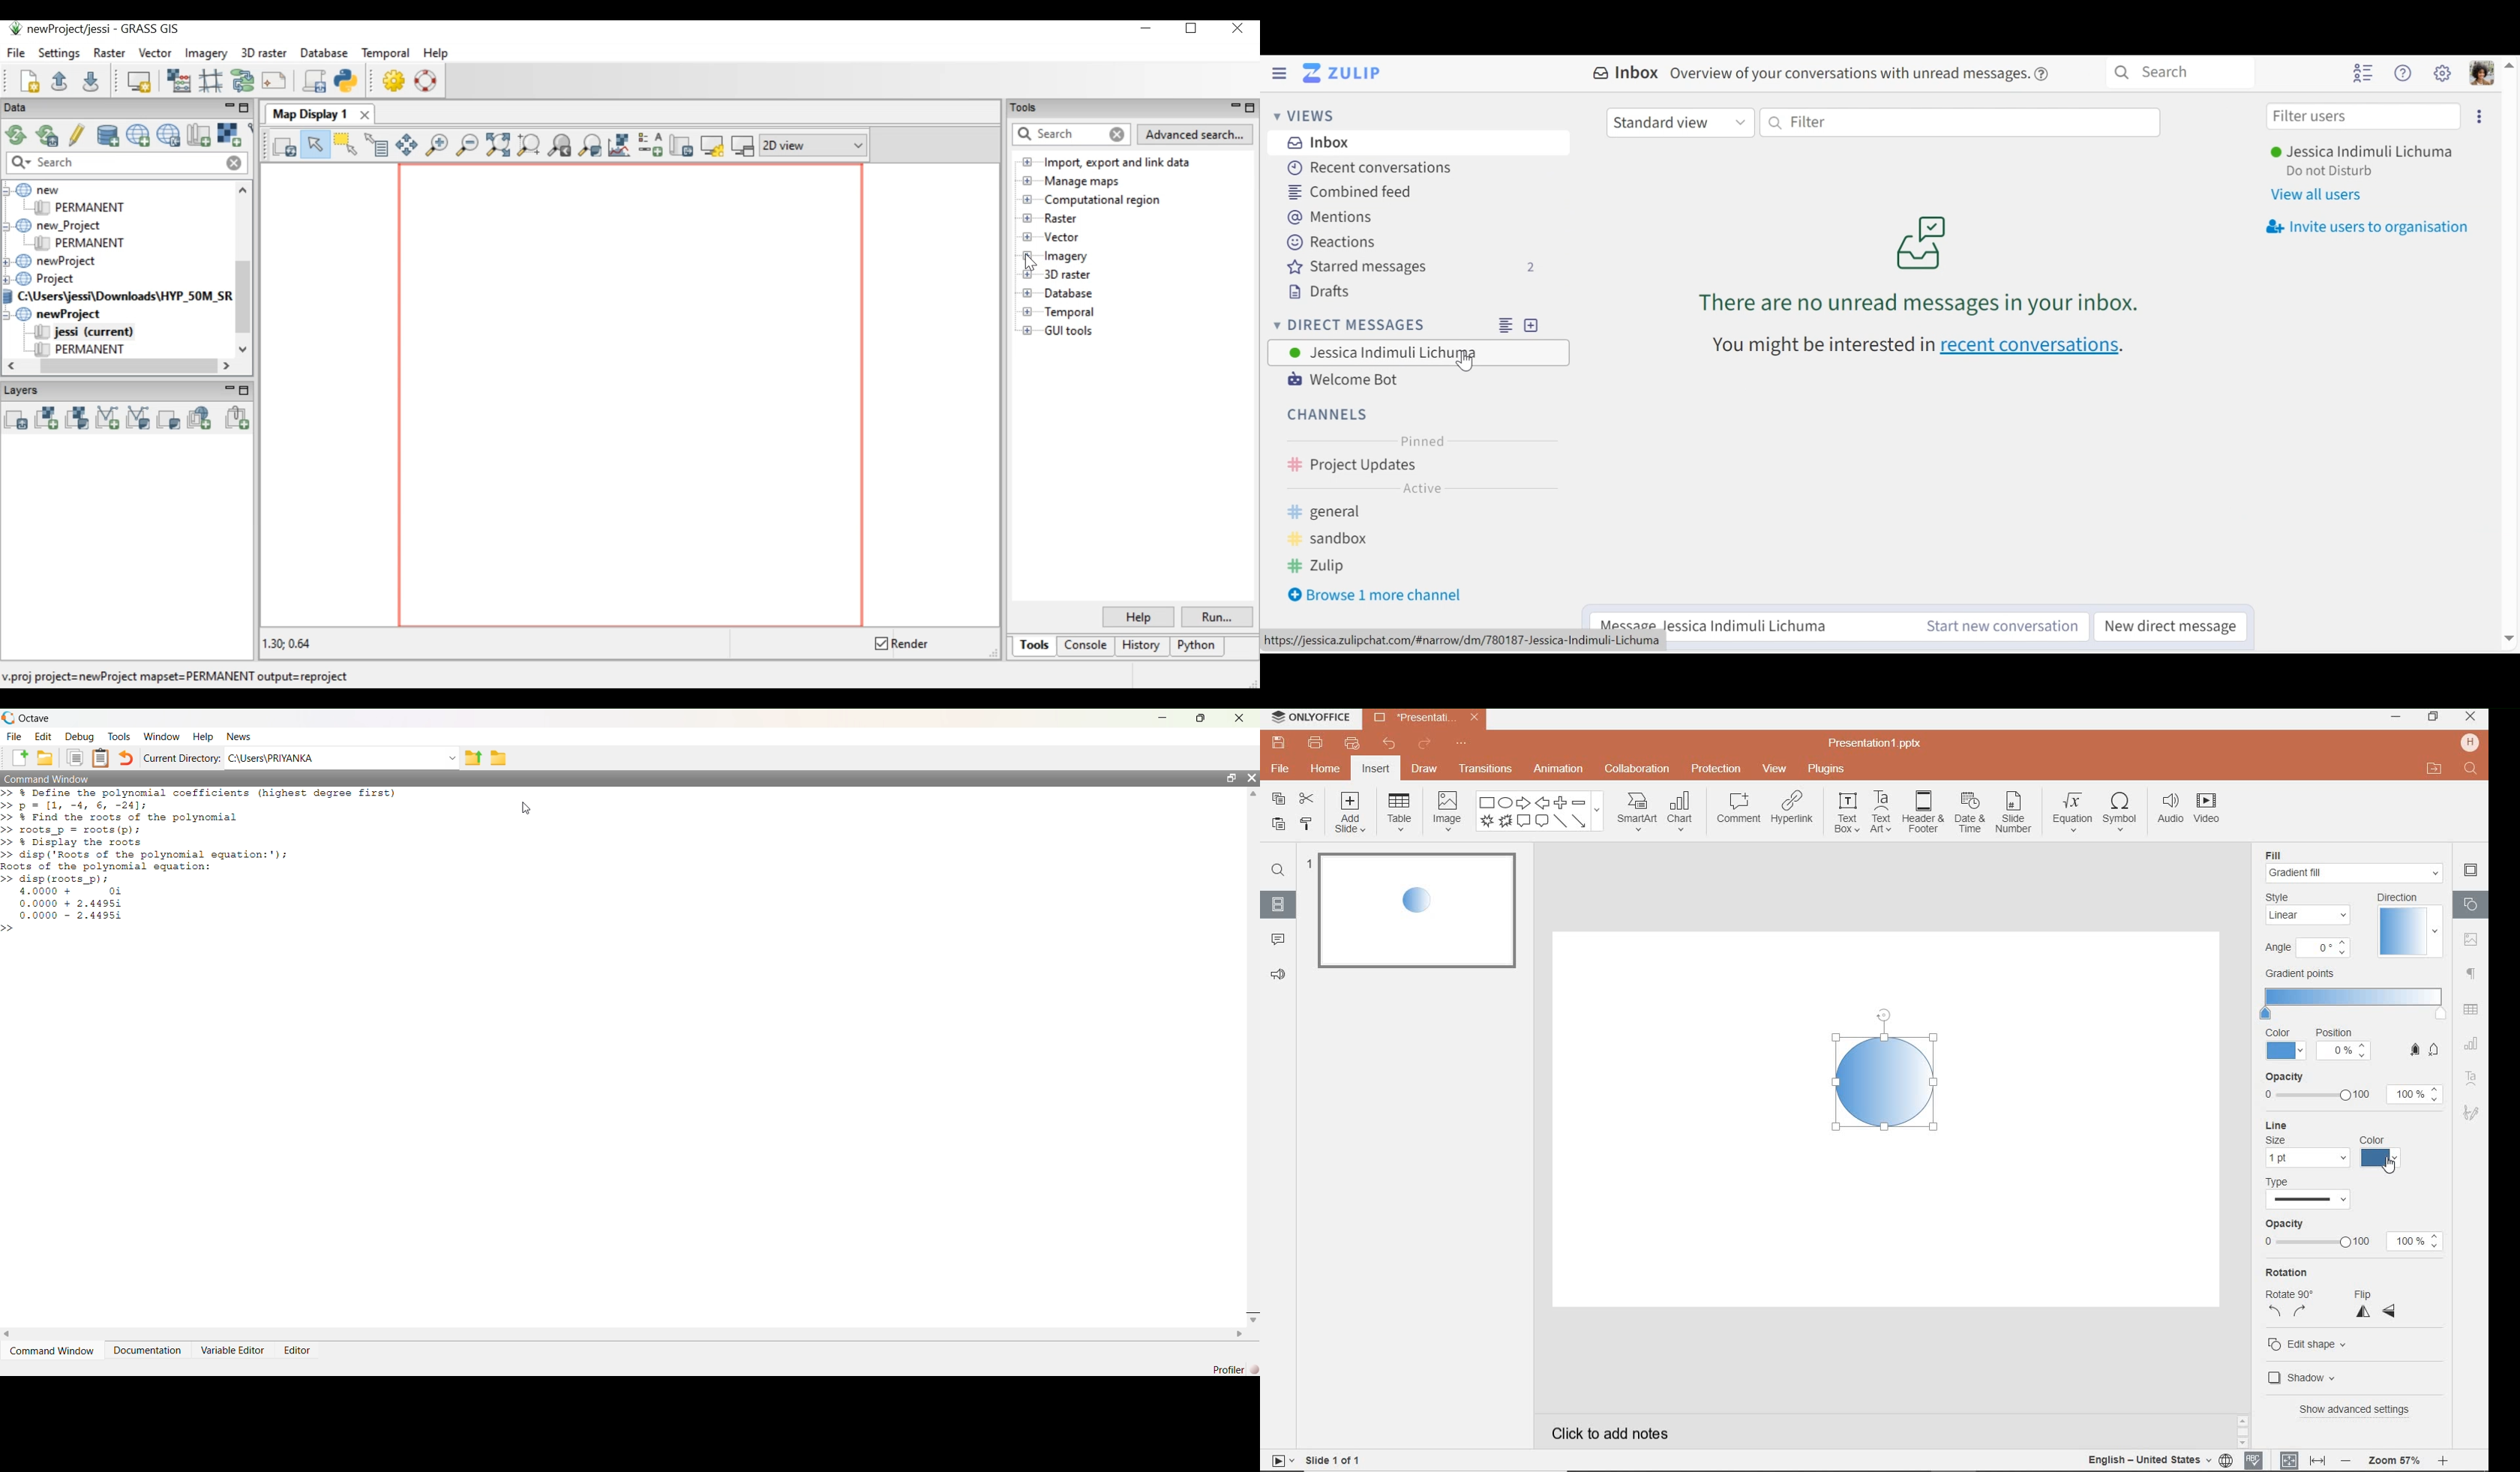 Image resolution: width=2520 pixels, height=1484 pixels. What do you see at coordinates (2470, 870) in the screenshot?
I see `slide settings` at bounding box center [2470, 870].